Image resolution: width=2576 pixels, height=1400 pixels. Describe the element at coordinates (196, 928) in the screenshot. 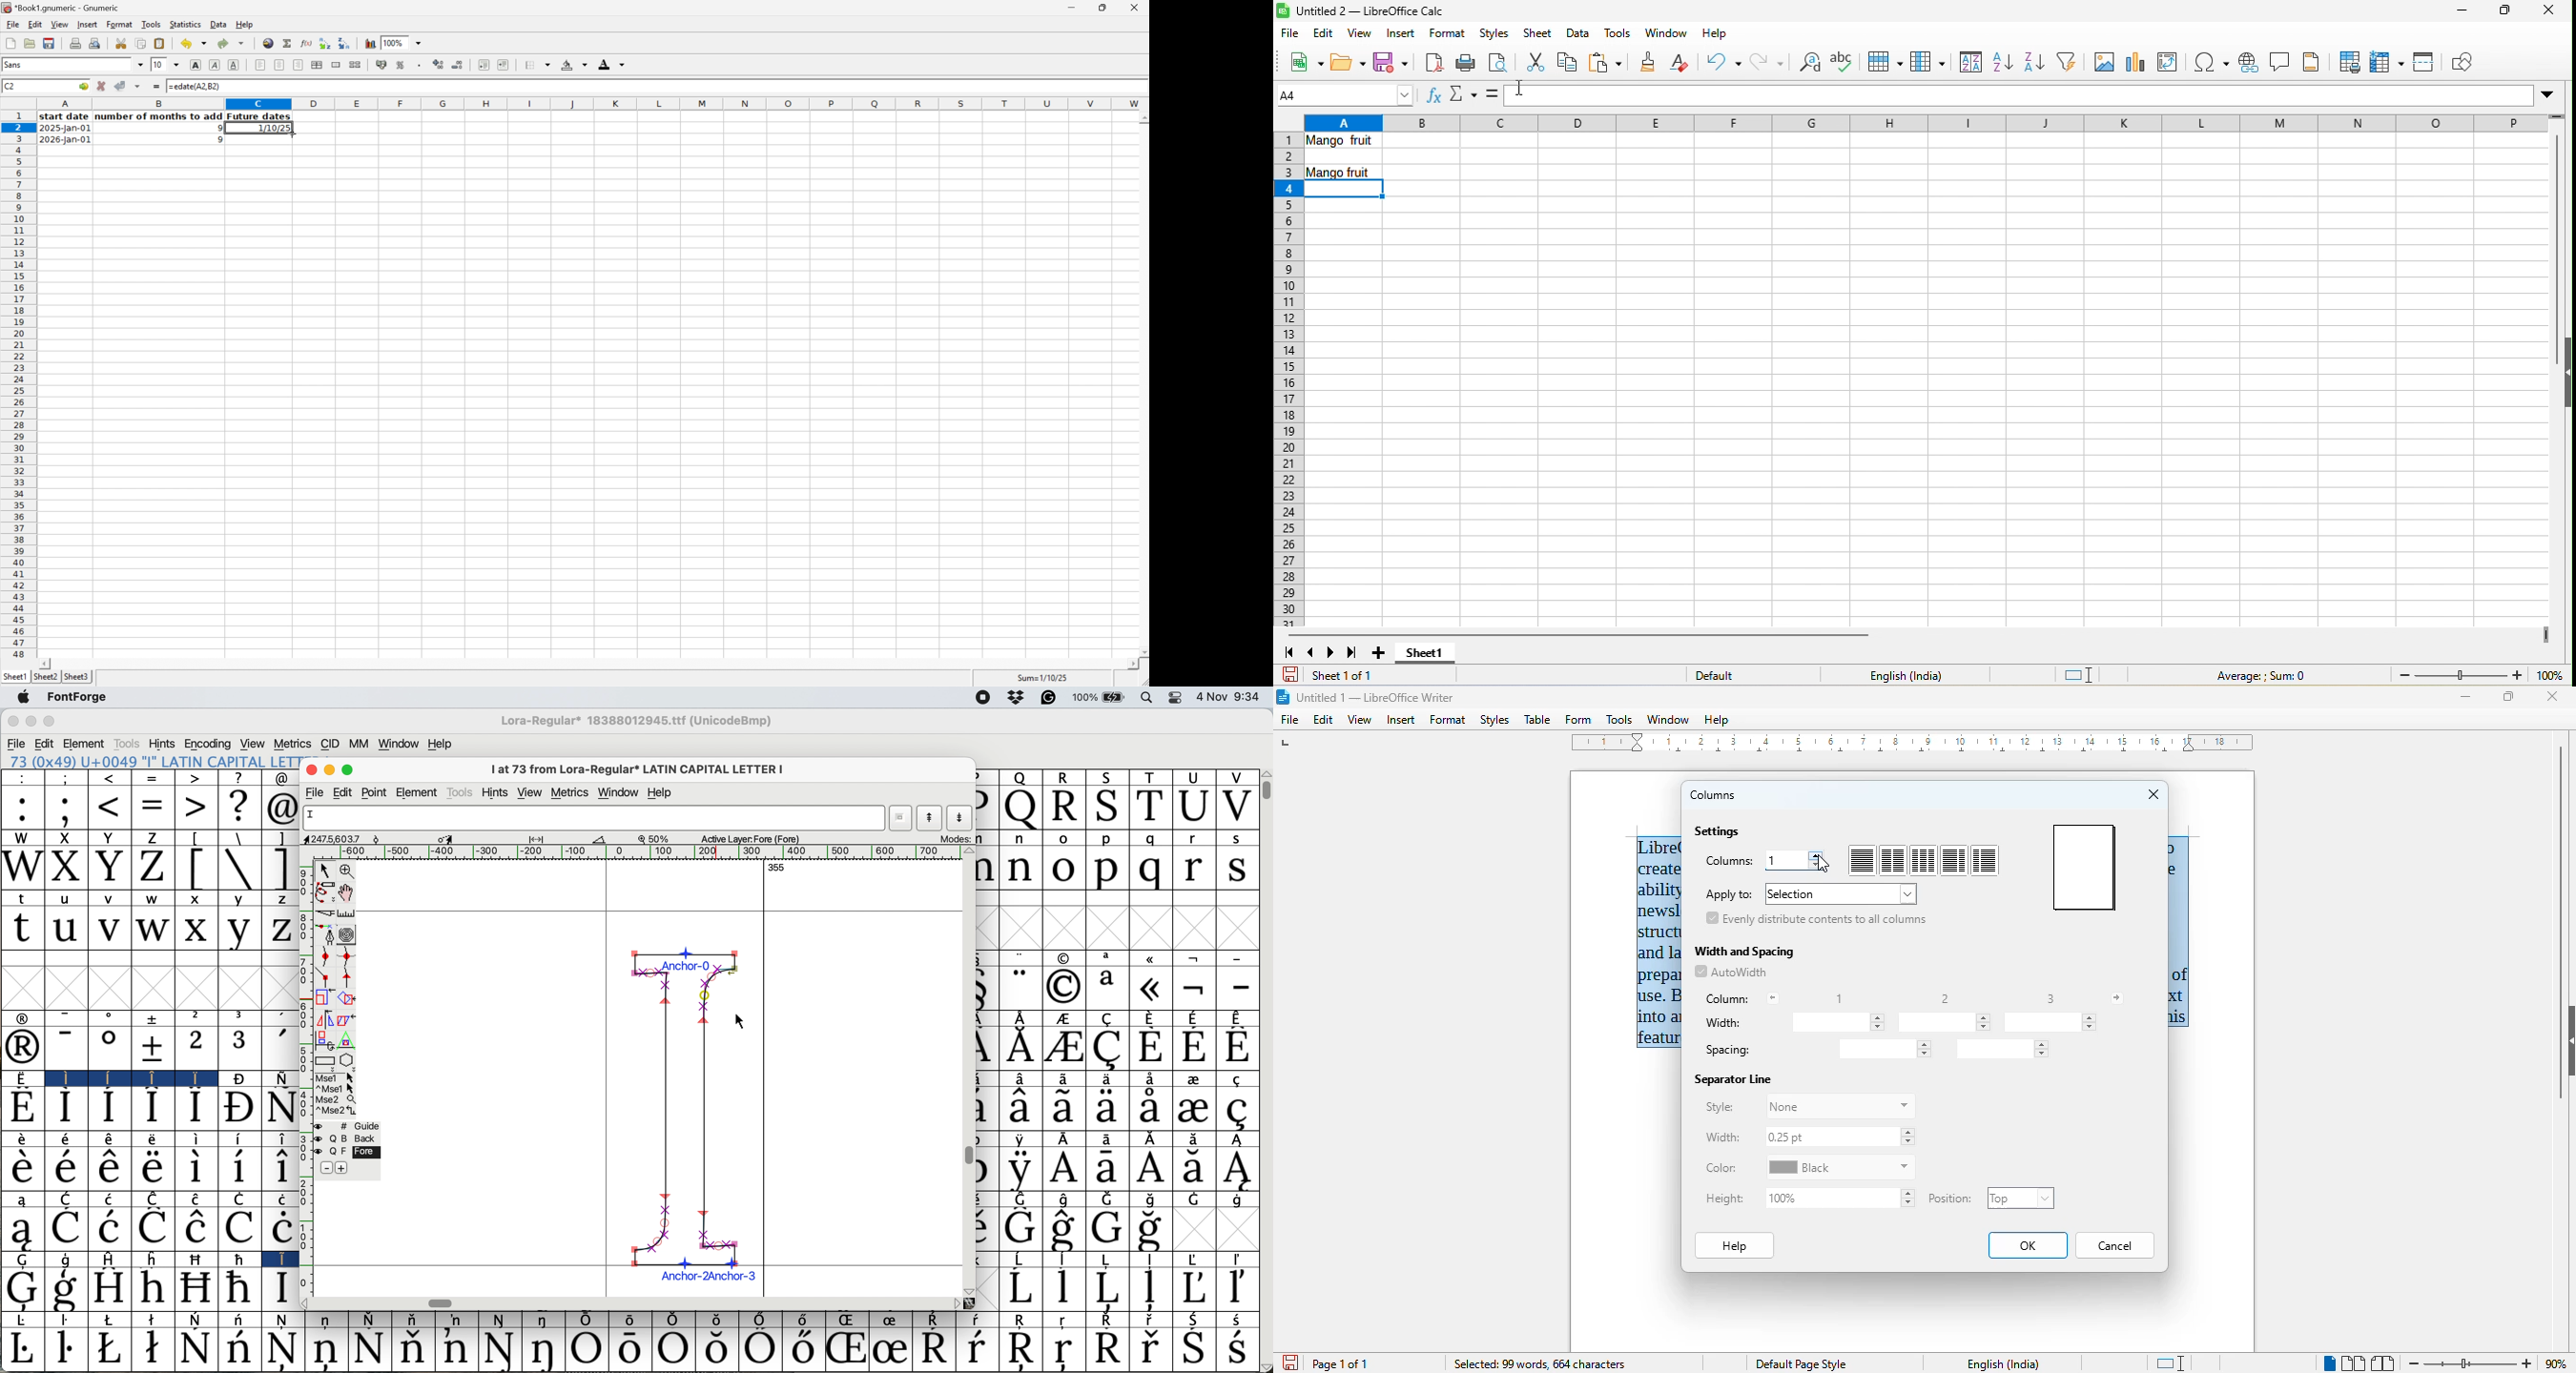

I see `x` at that location.